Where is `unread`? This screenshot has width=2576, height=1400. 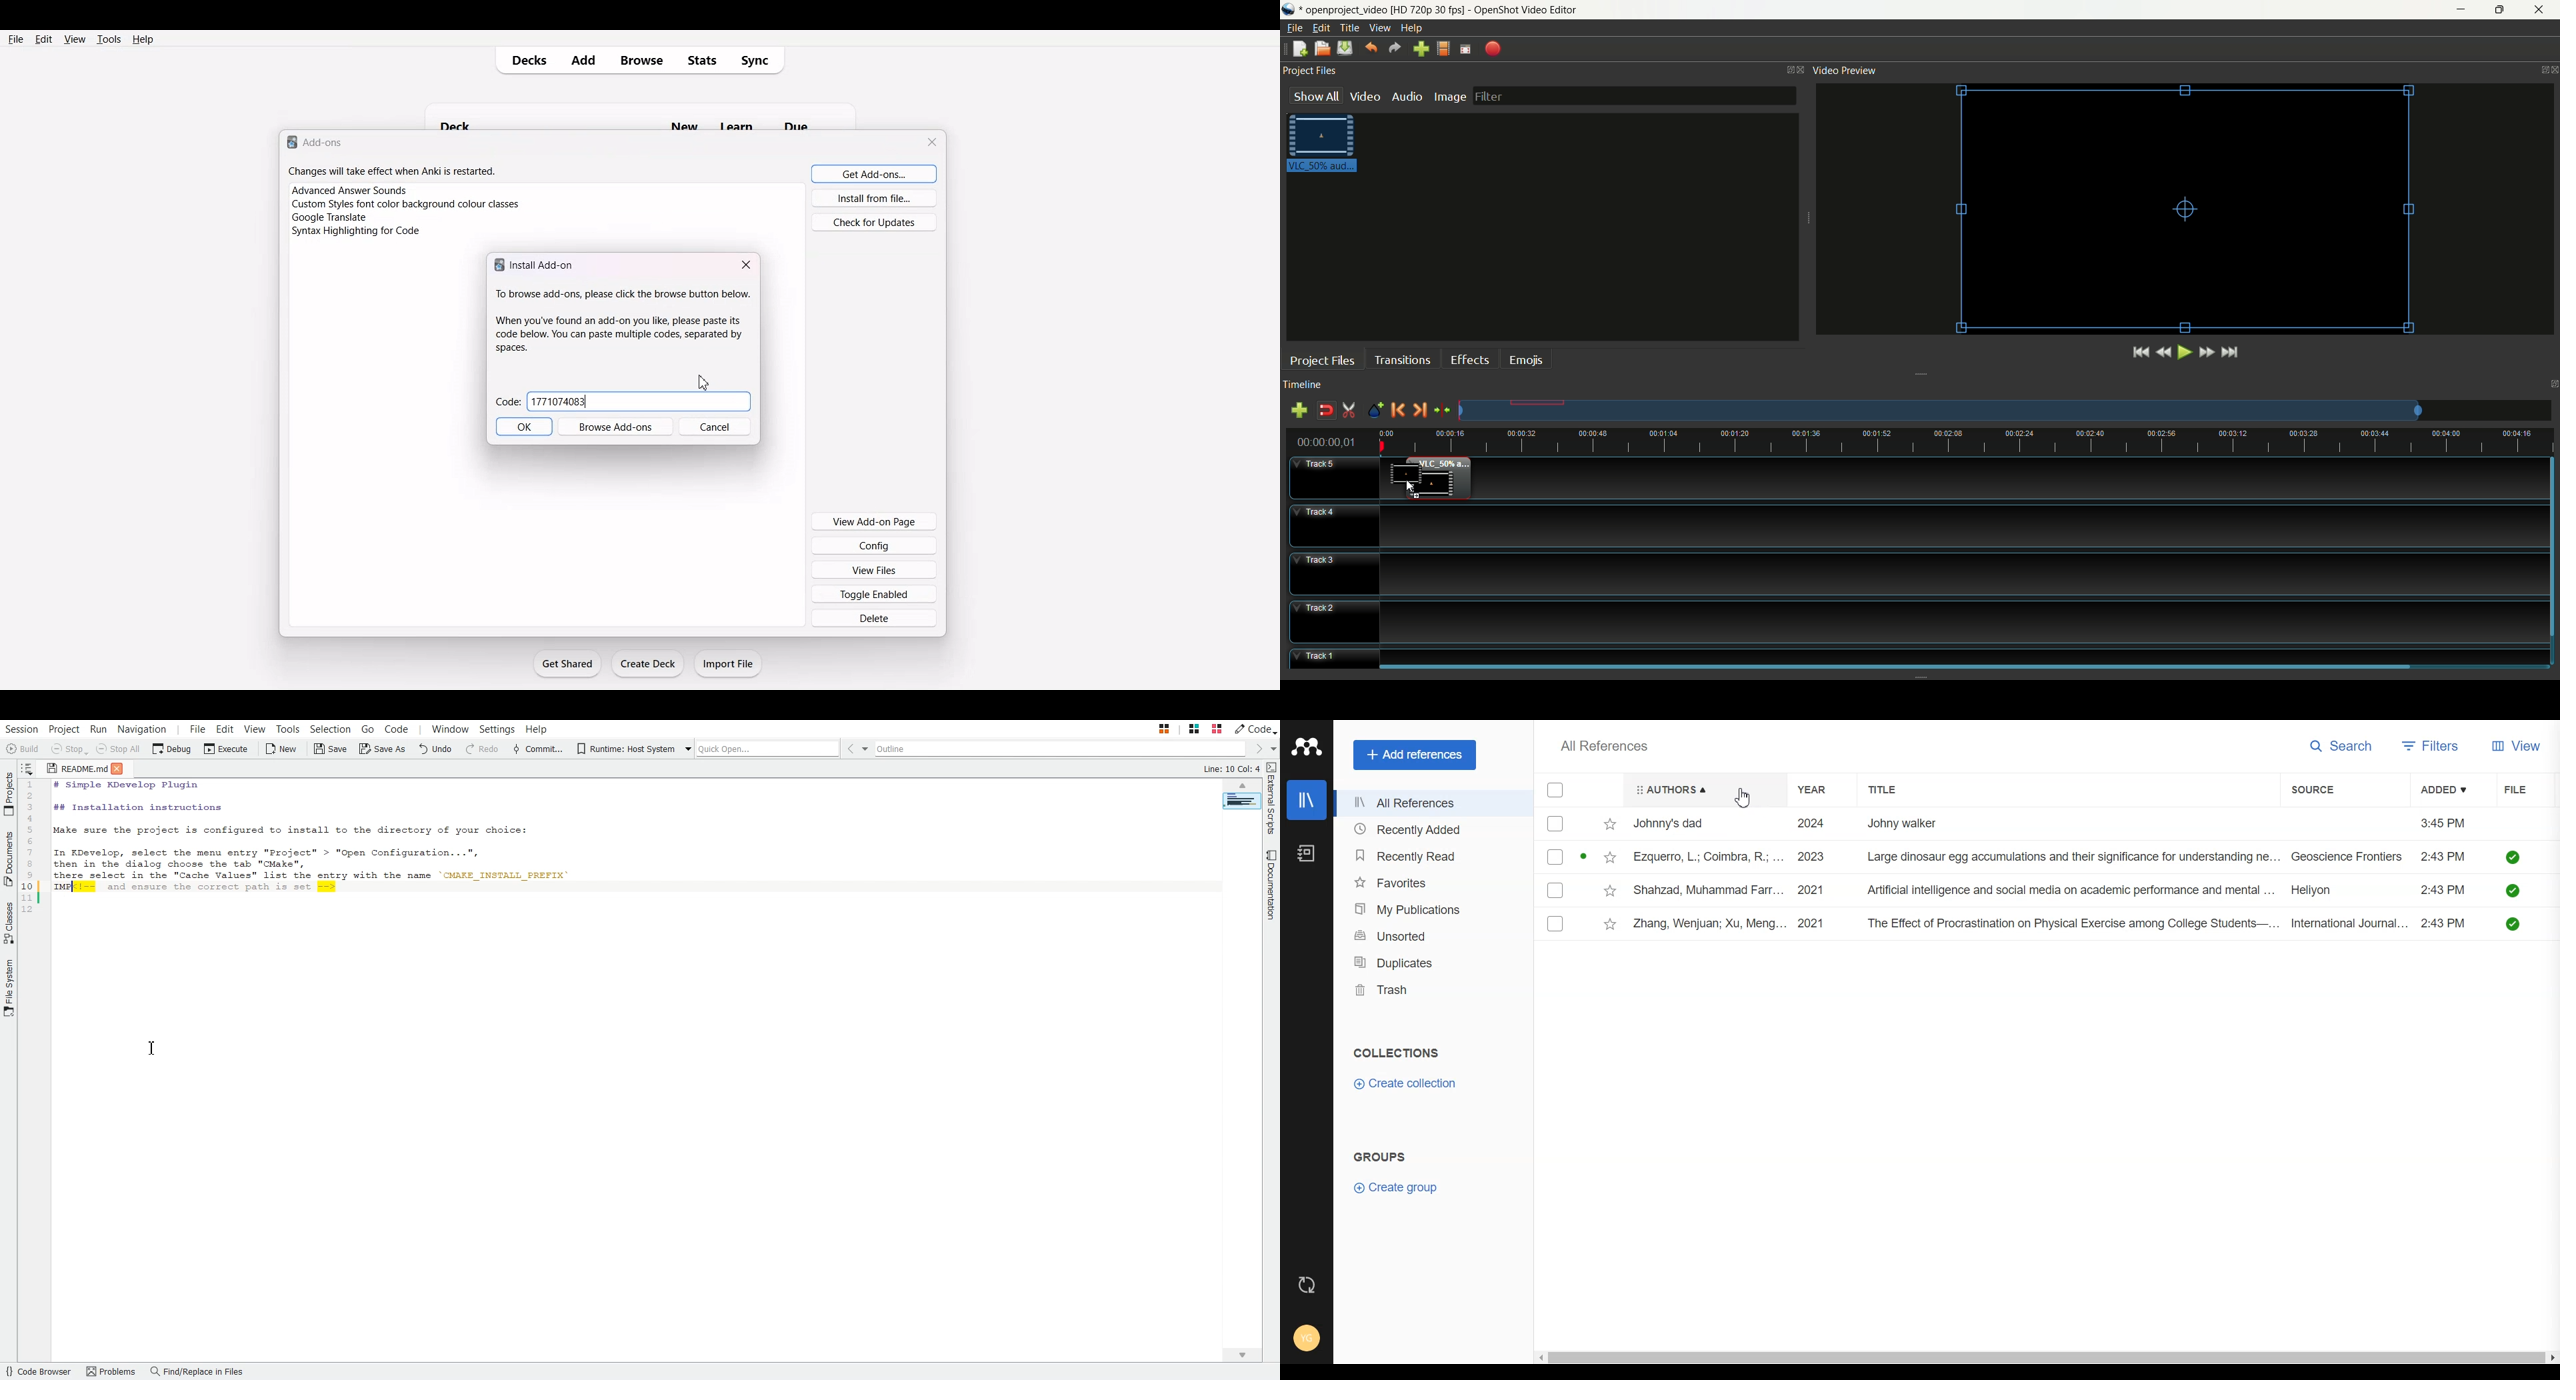
unread is located at coordinates (1585, 857).